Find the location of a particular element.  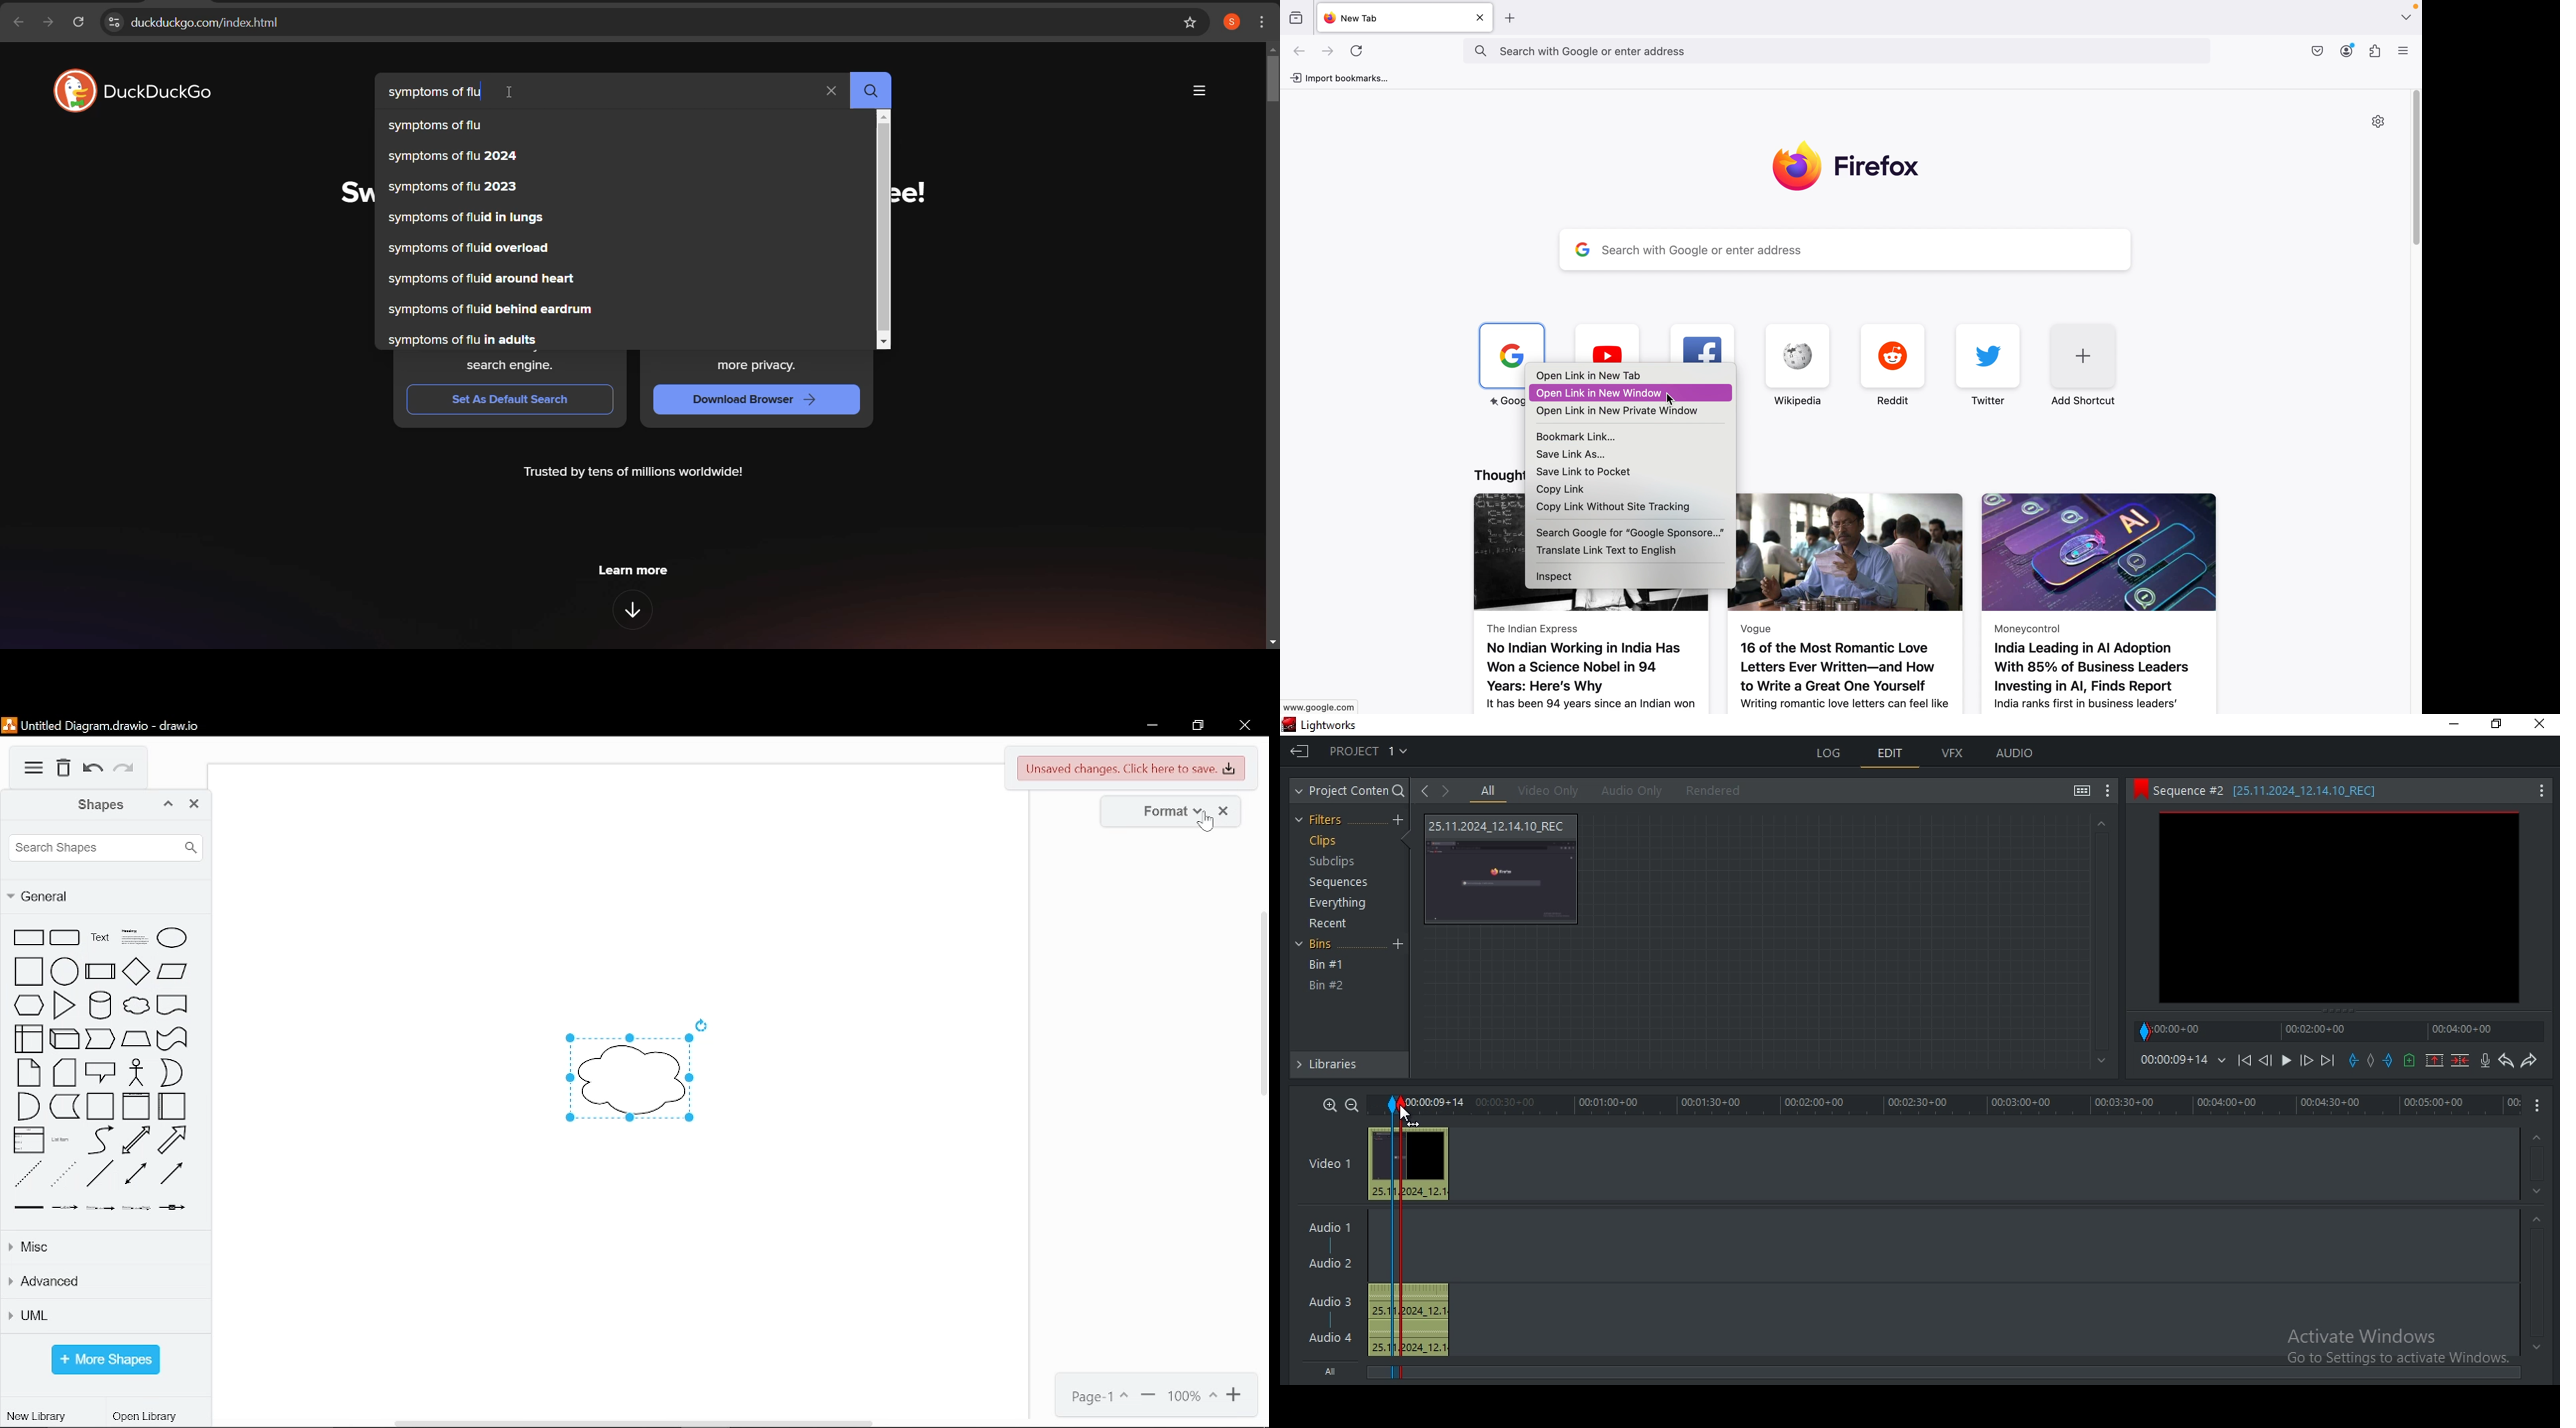

connector with three label is located at coordinates (137, 1208).